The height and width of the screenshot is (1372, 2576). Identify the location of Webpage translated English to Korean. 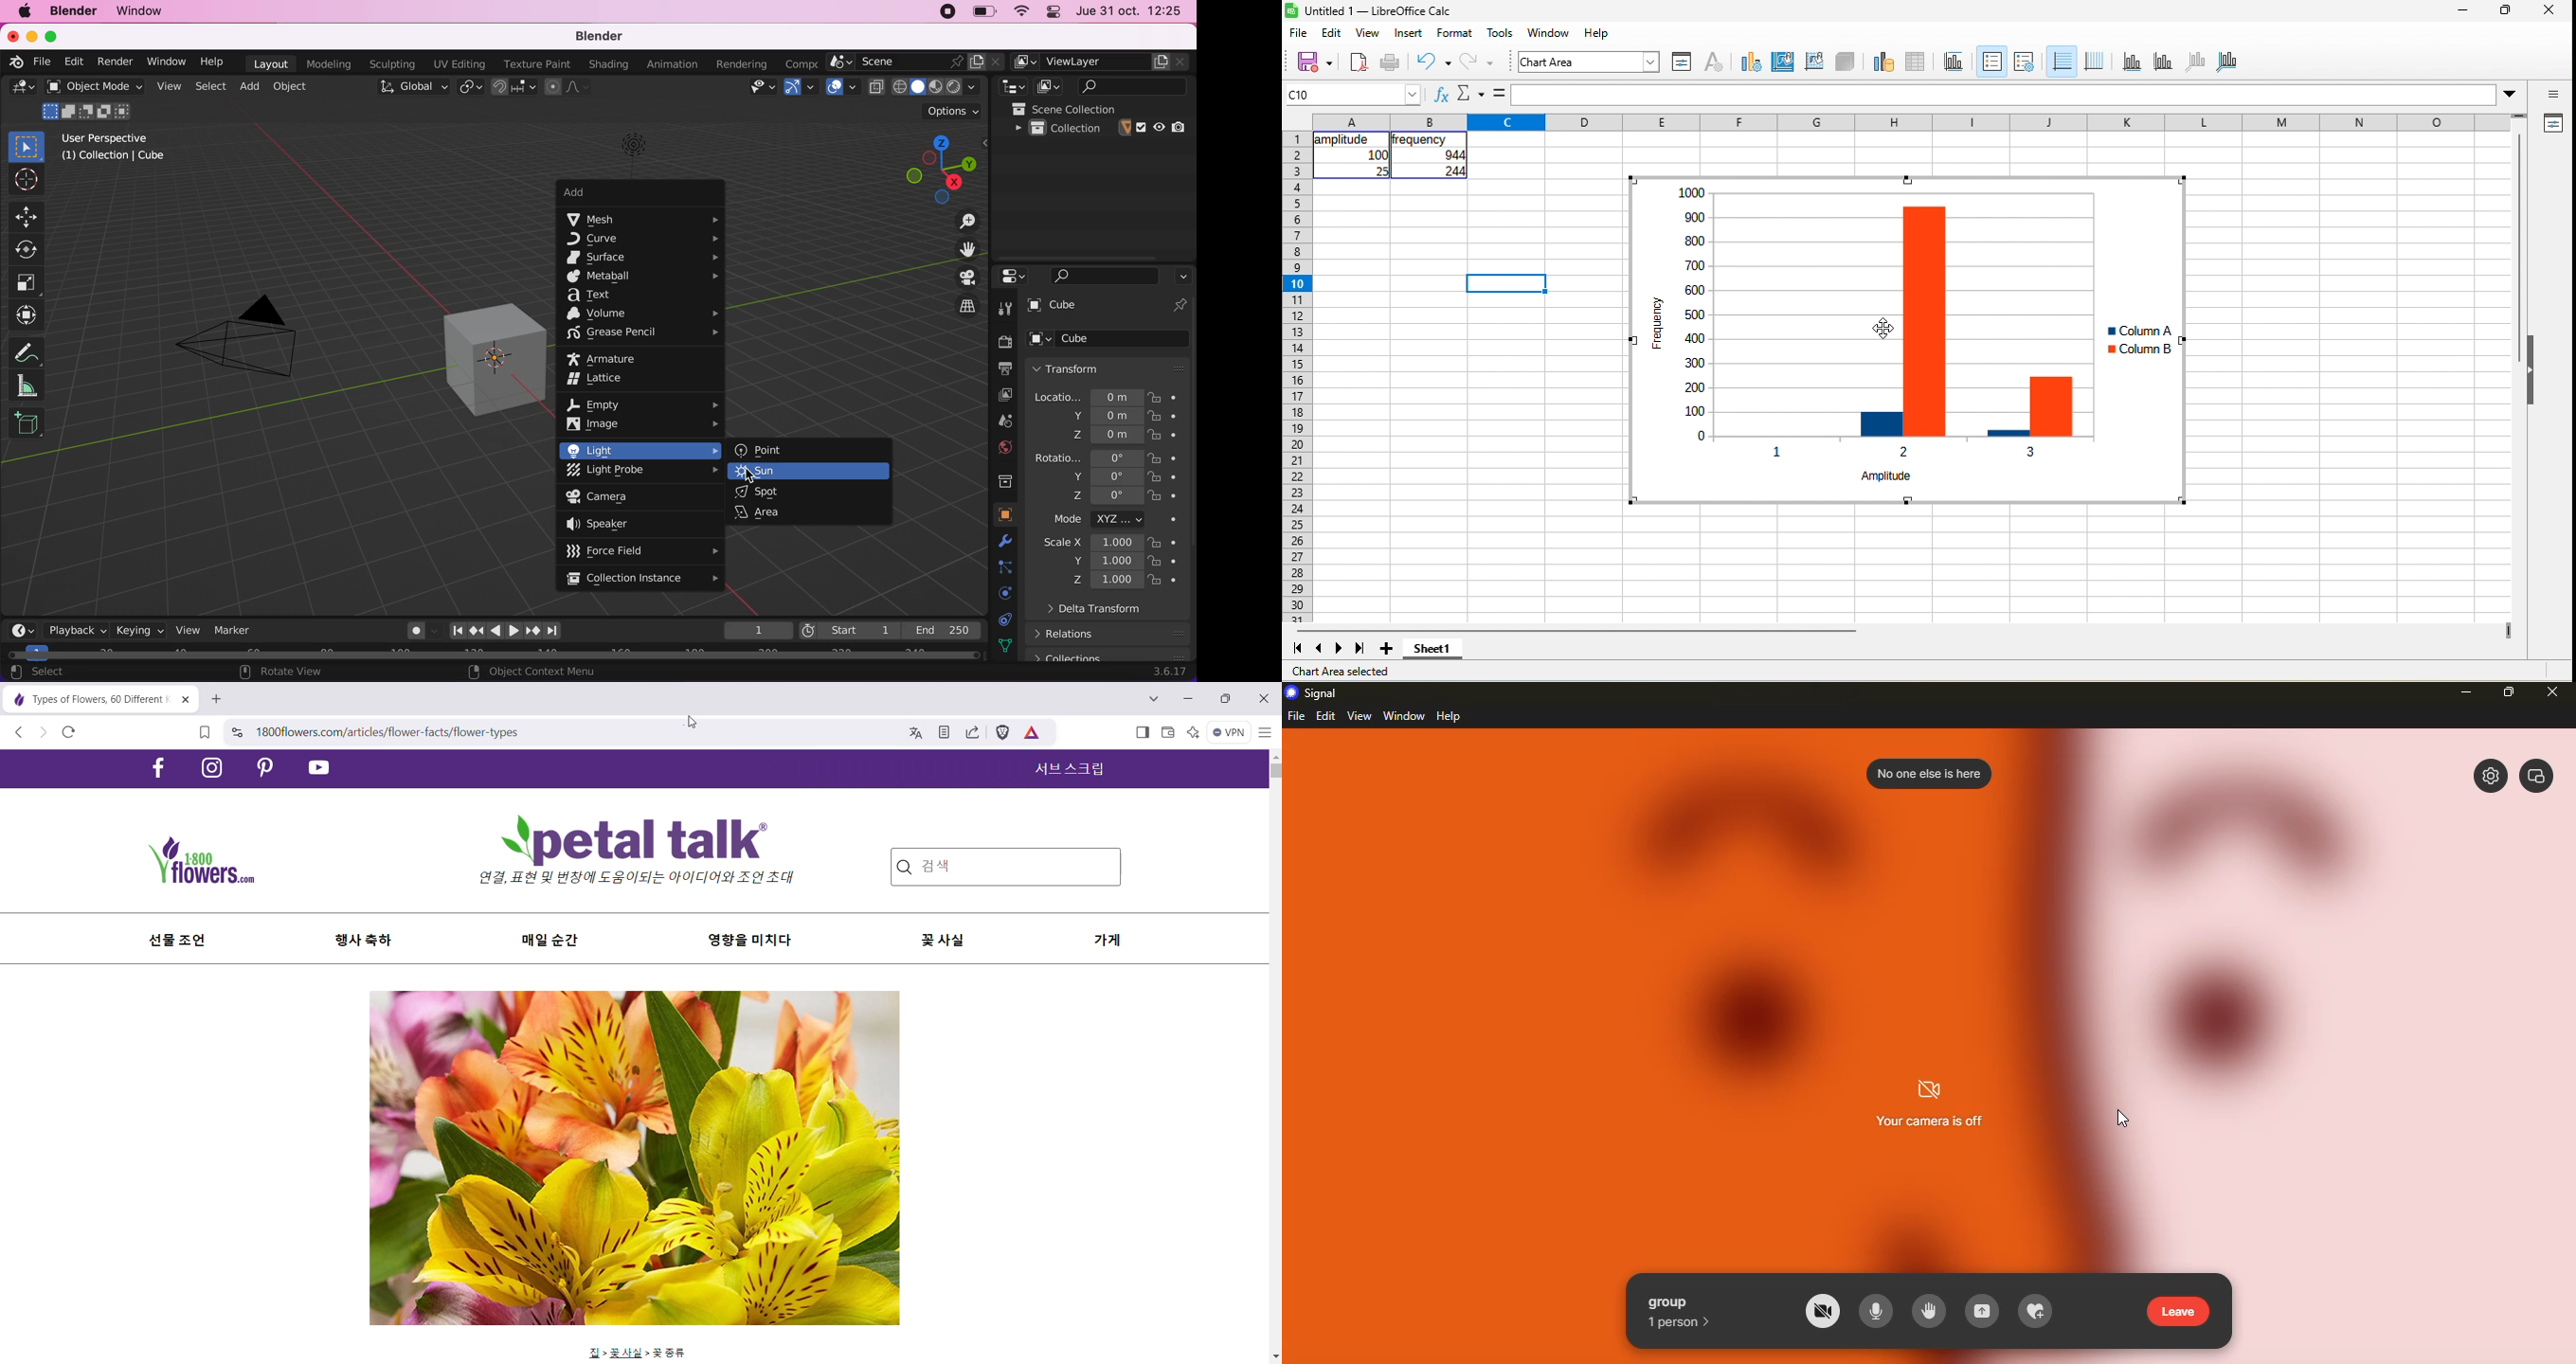
(637, 1058).